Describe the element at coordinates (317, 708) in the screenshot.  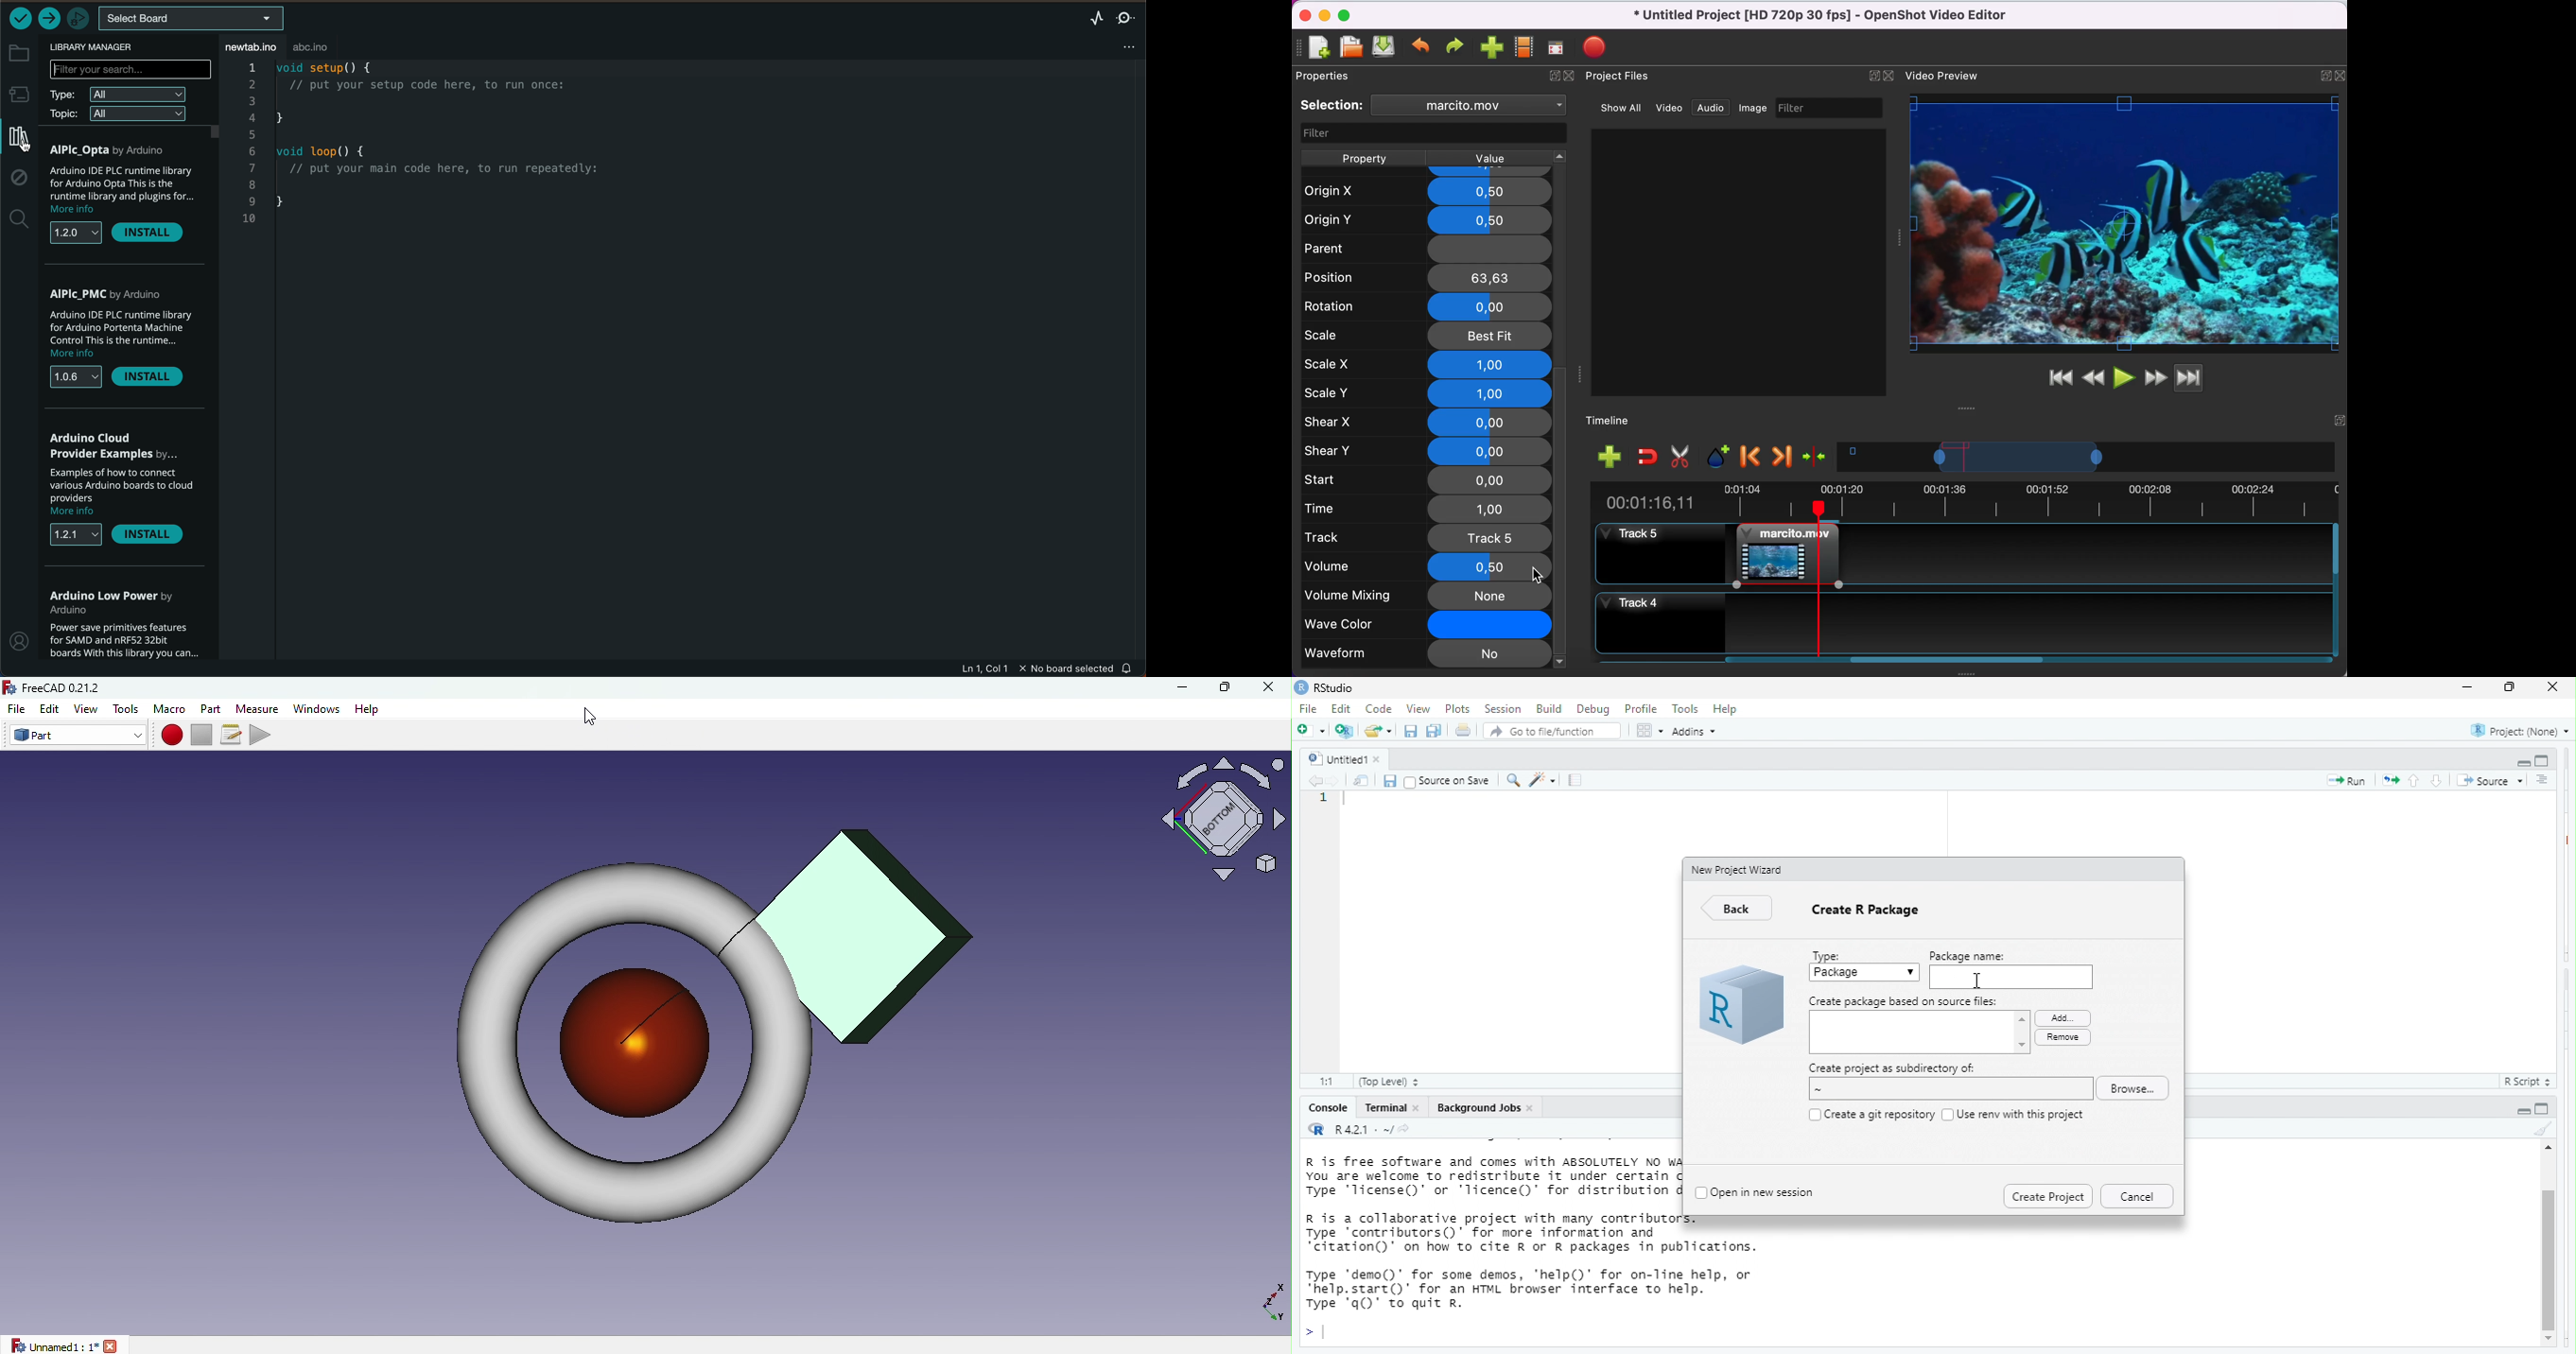
I see `Windows` at that location.